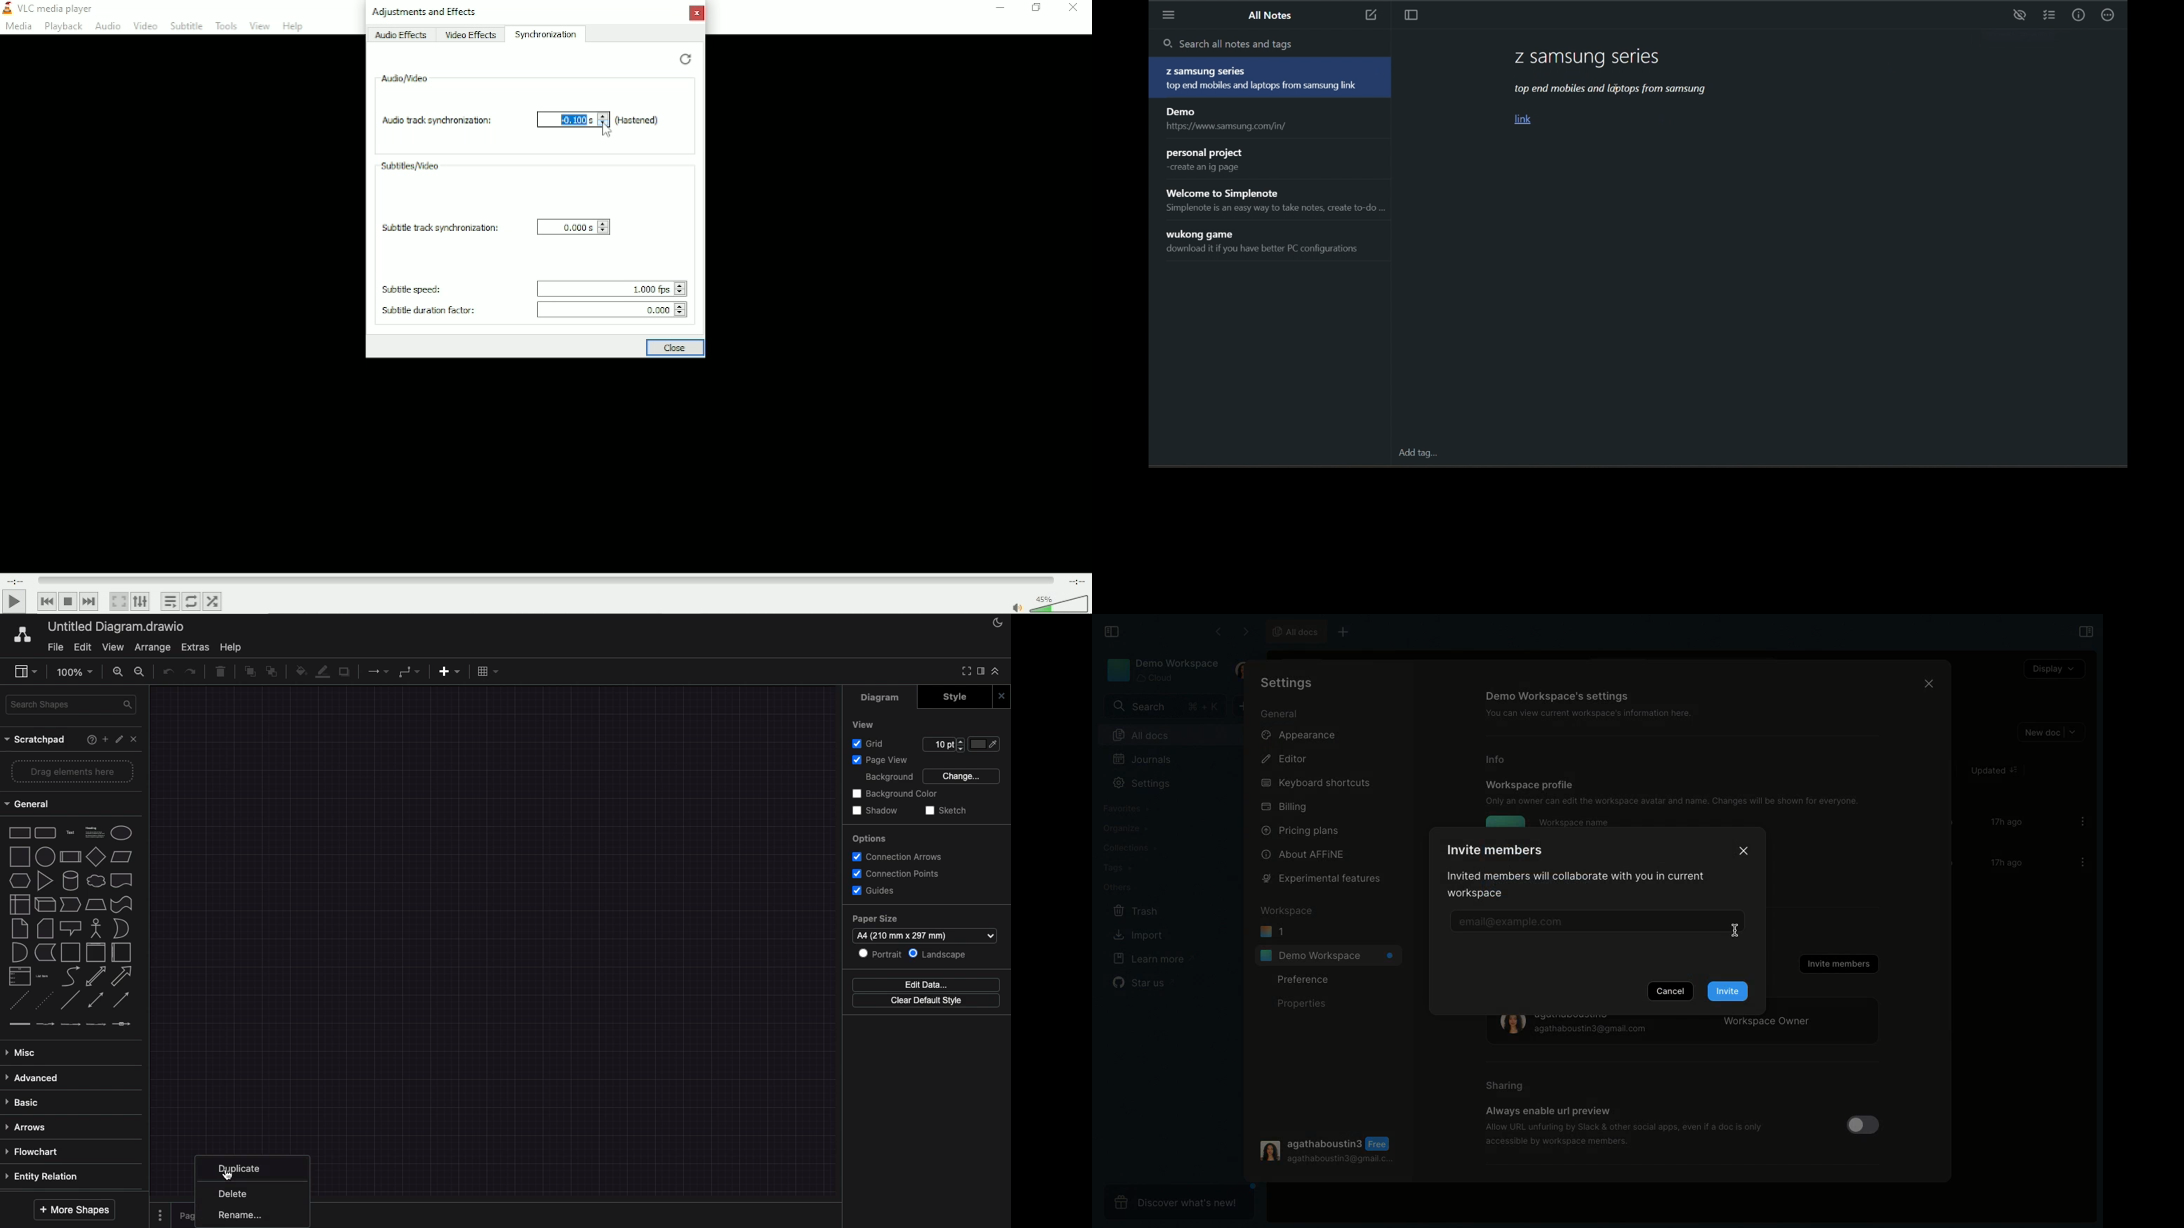  What do you see at coordinates (249, 672) in the screenshot?
I see `to front` at bounding box center [249, 672].